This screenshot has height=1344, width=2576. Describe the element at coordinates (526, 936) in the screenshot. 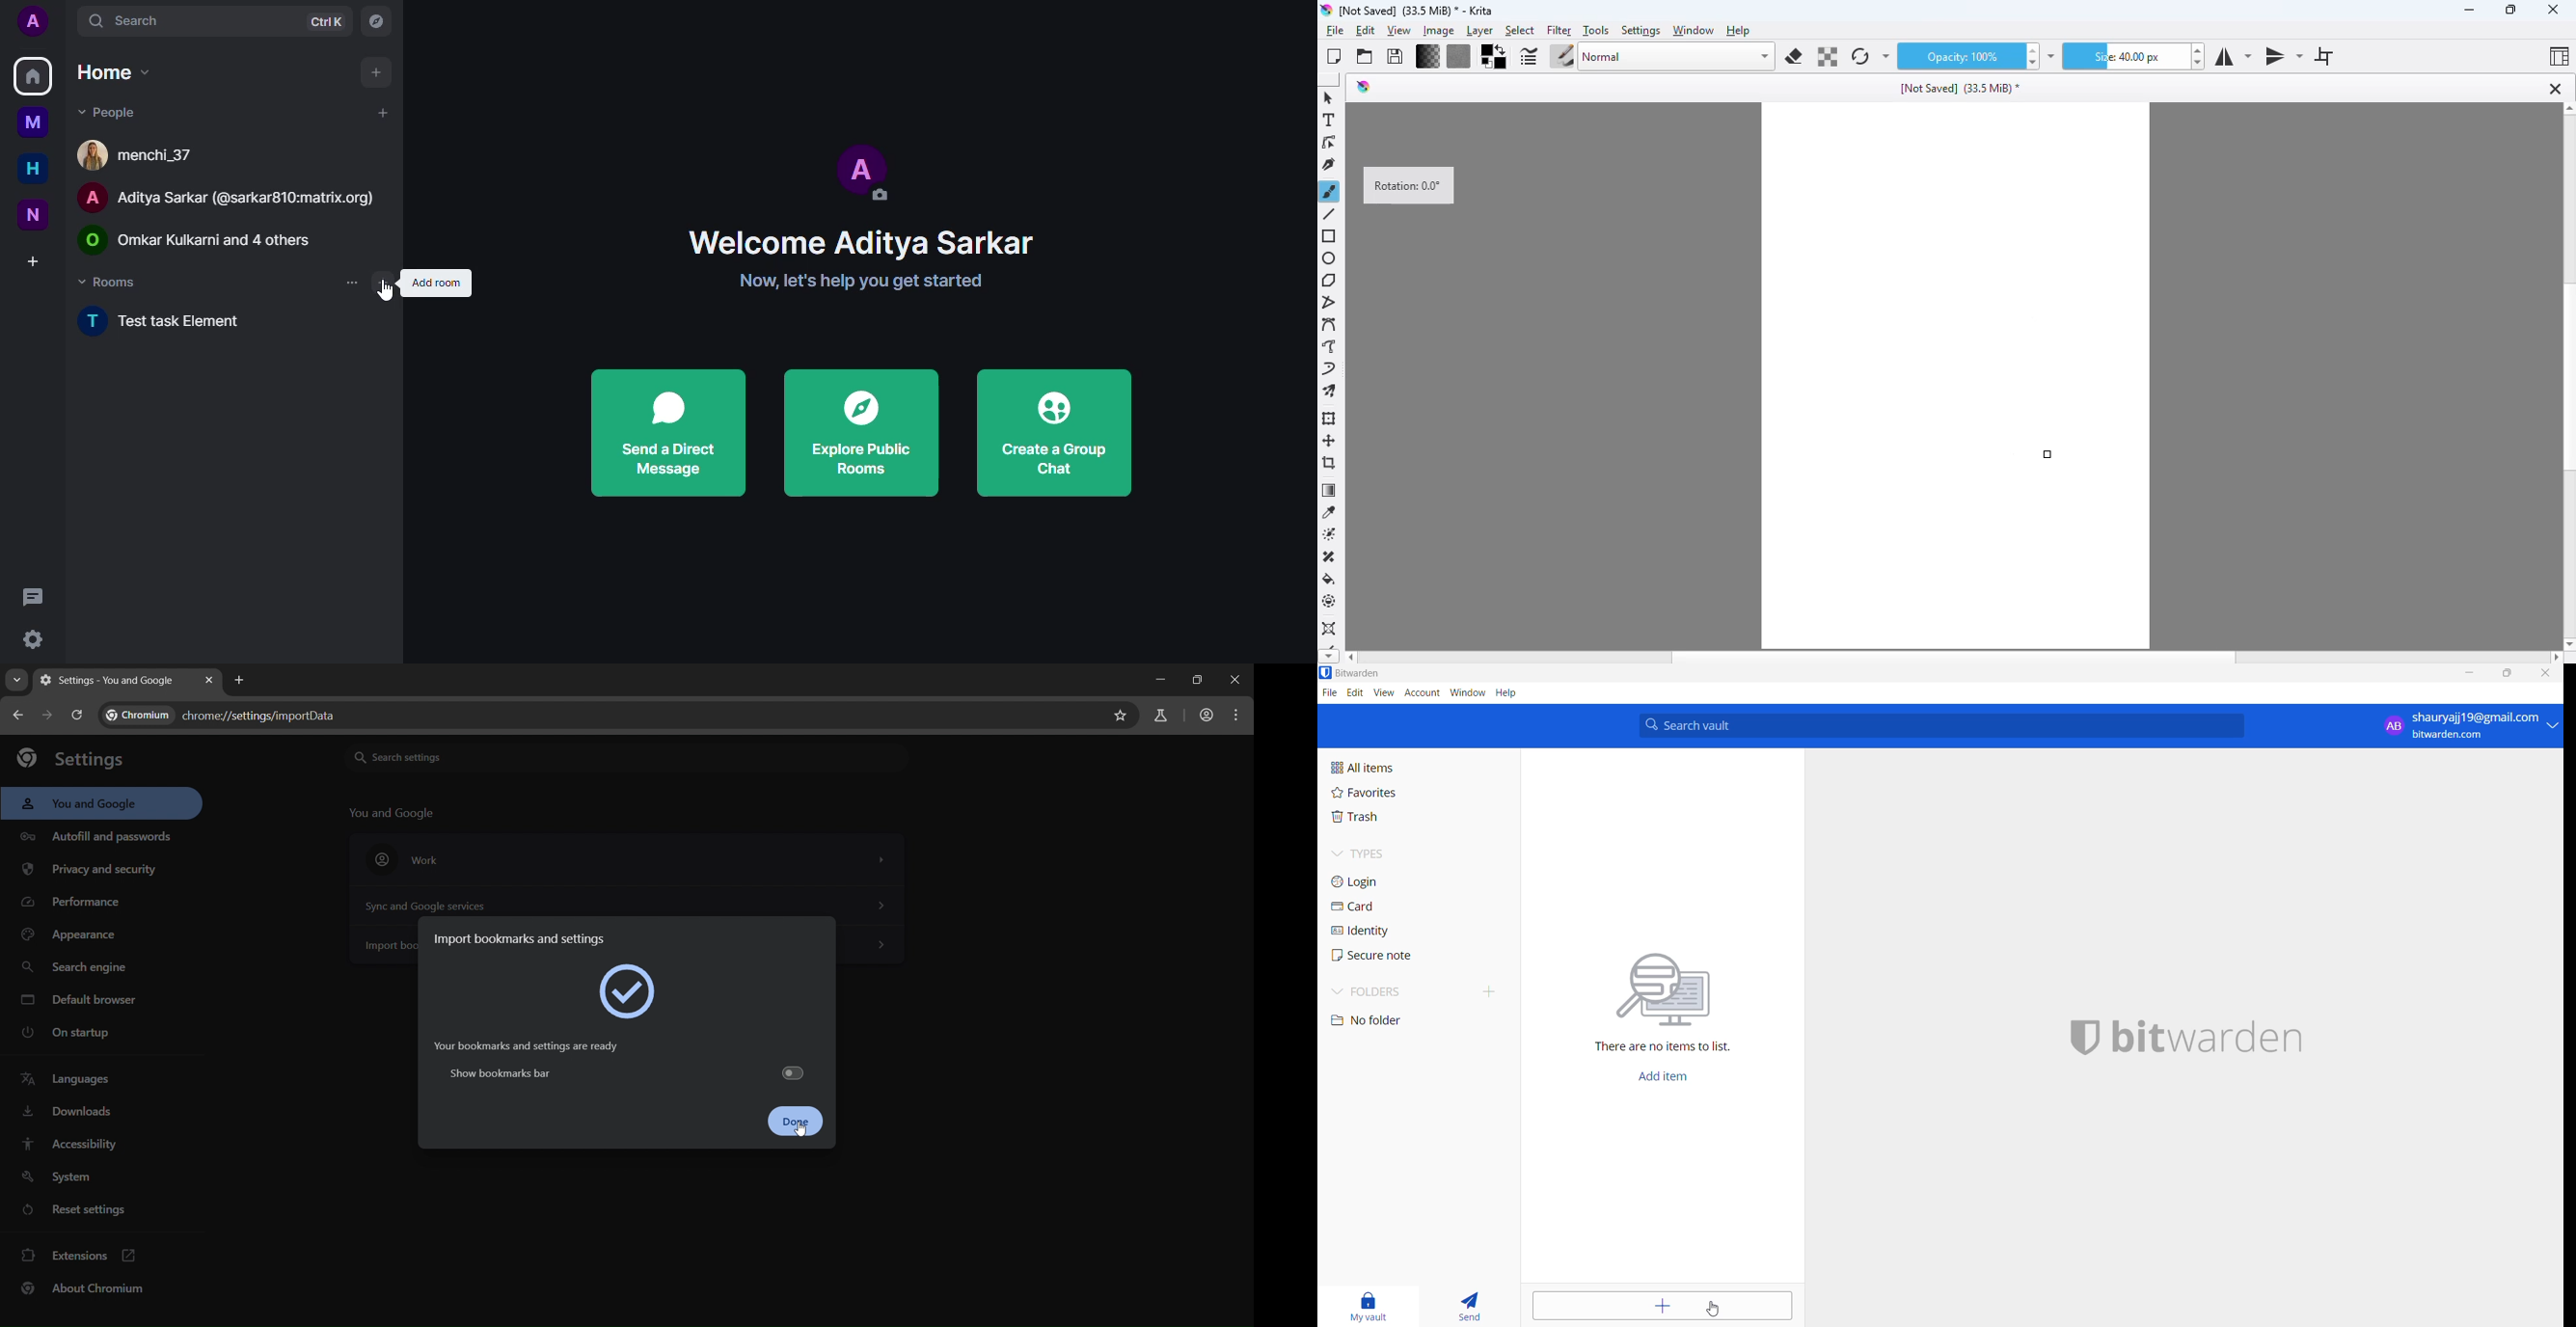

I see `Import bookmarks and settings` at that location.